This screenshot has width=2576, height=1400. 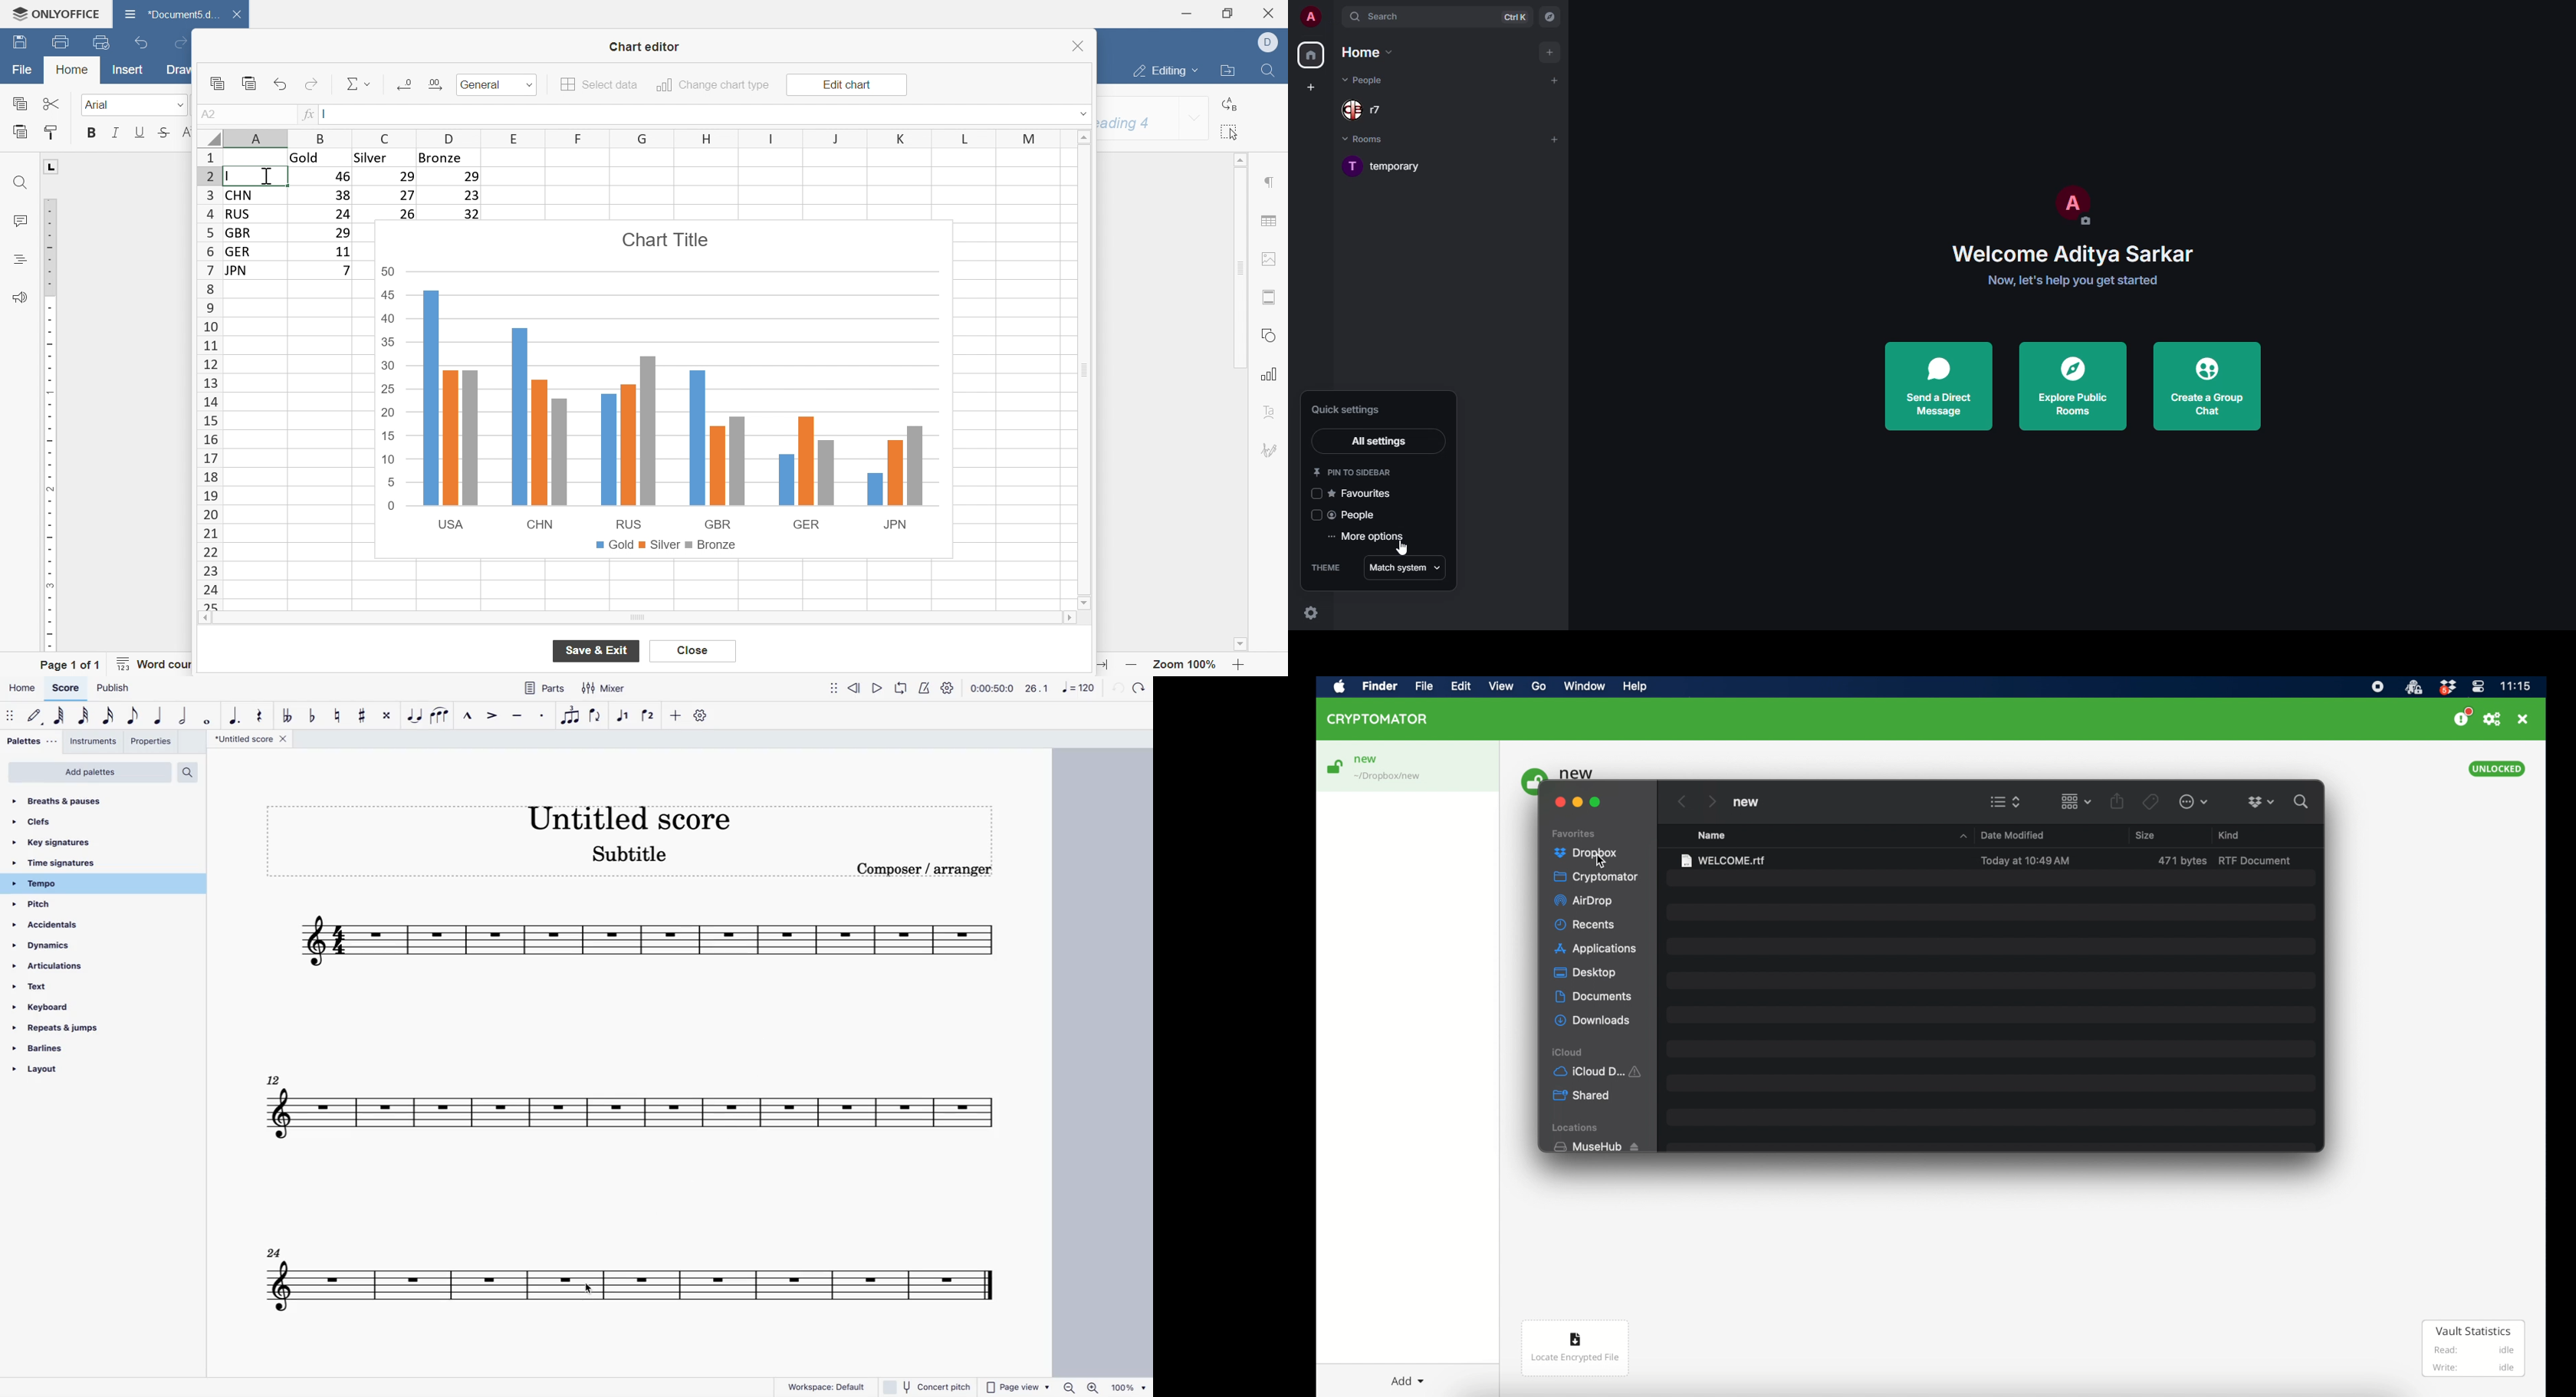 I want to click on profile, so click(x=1310, y=16).